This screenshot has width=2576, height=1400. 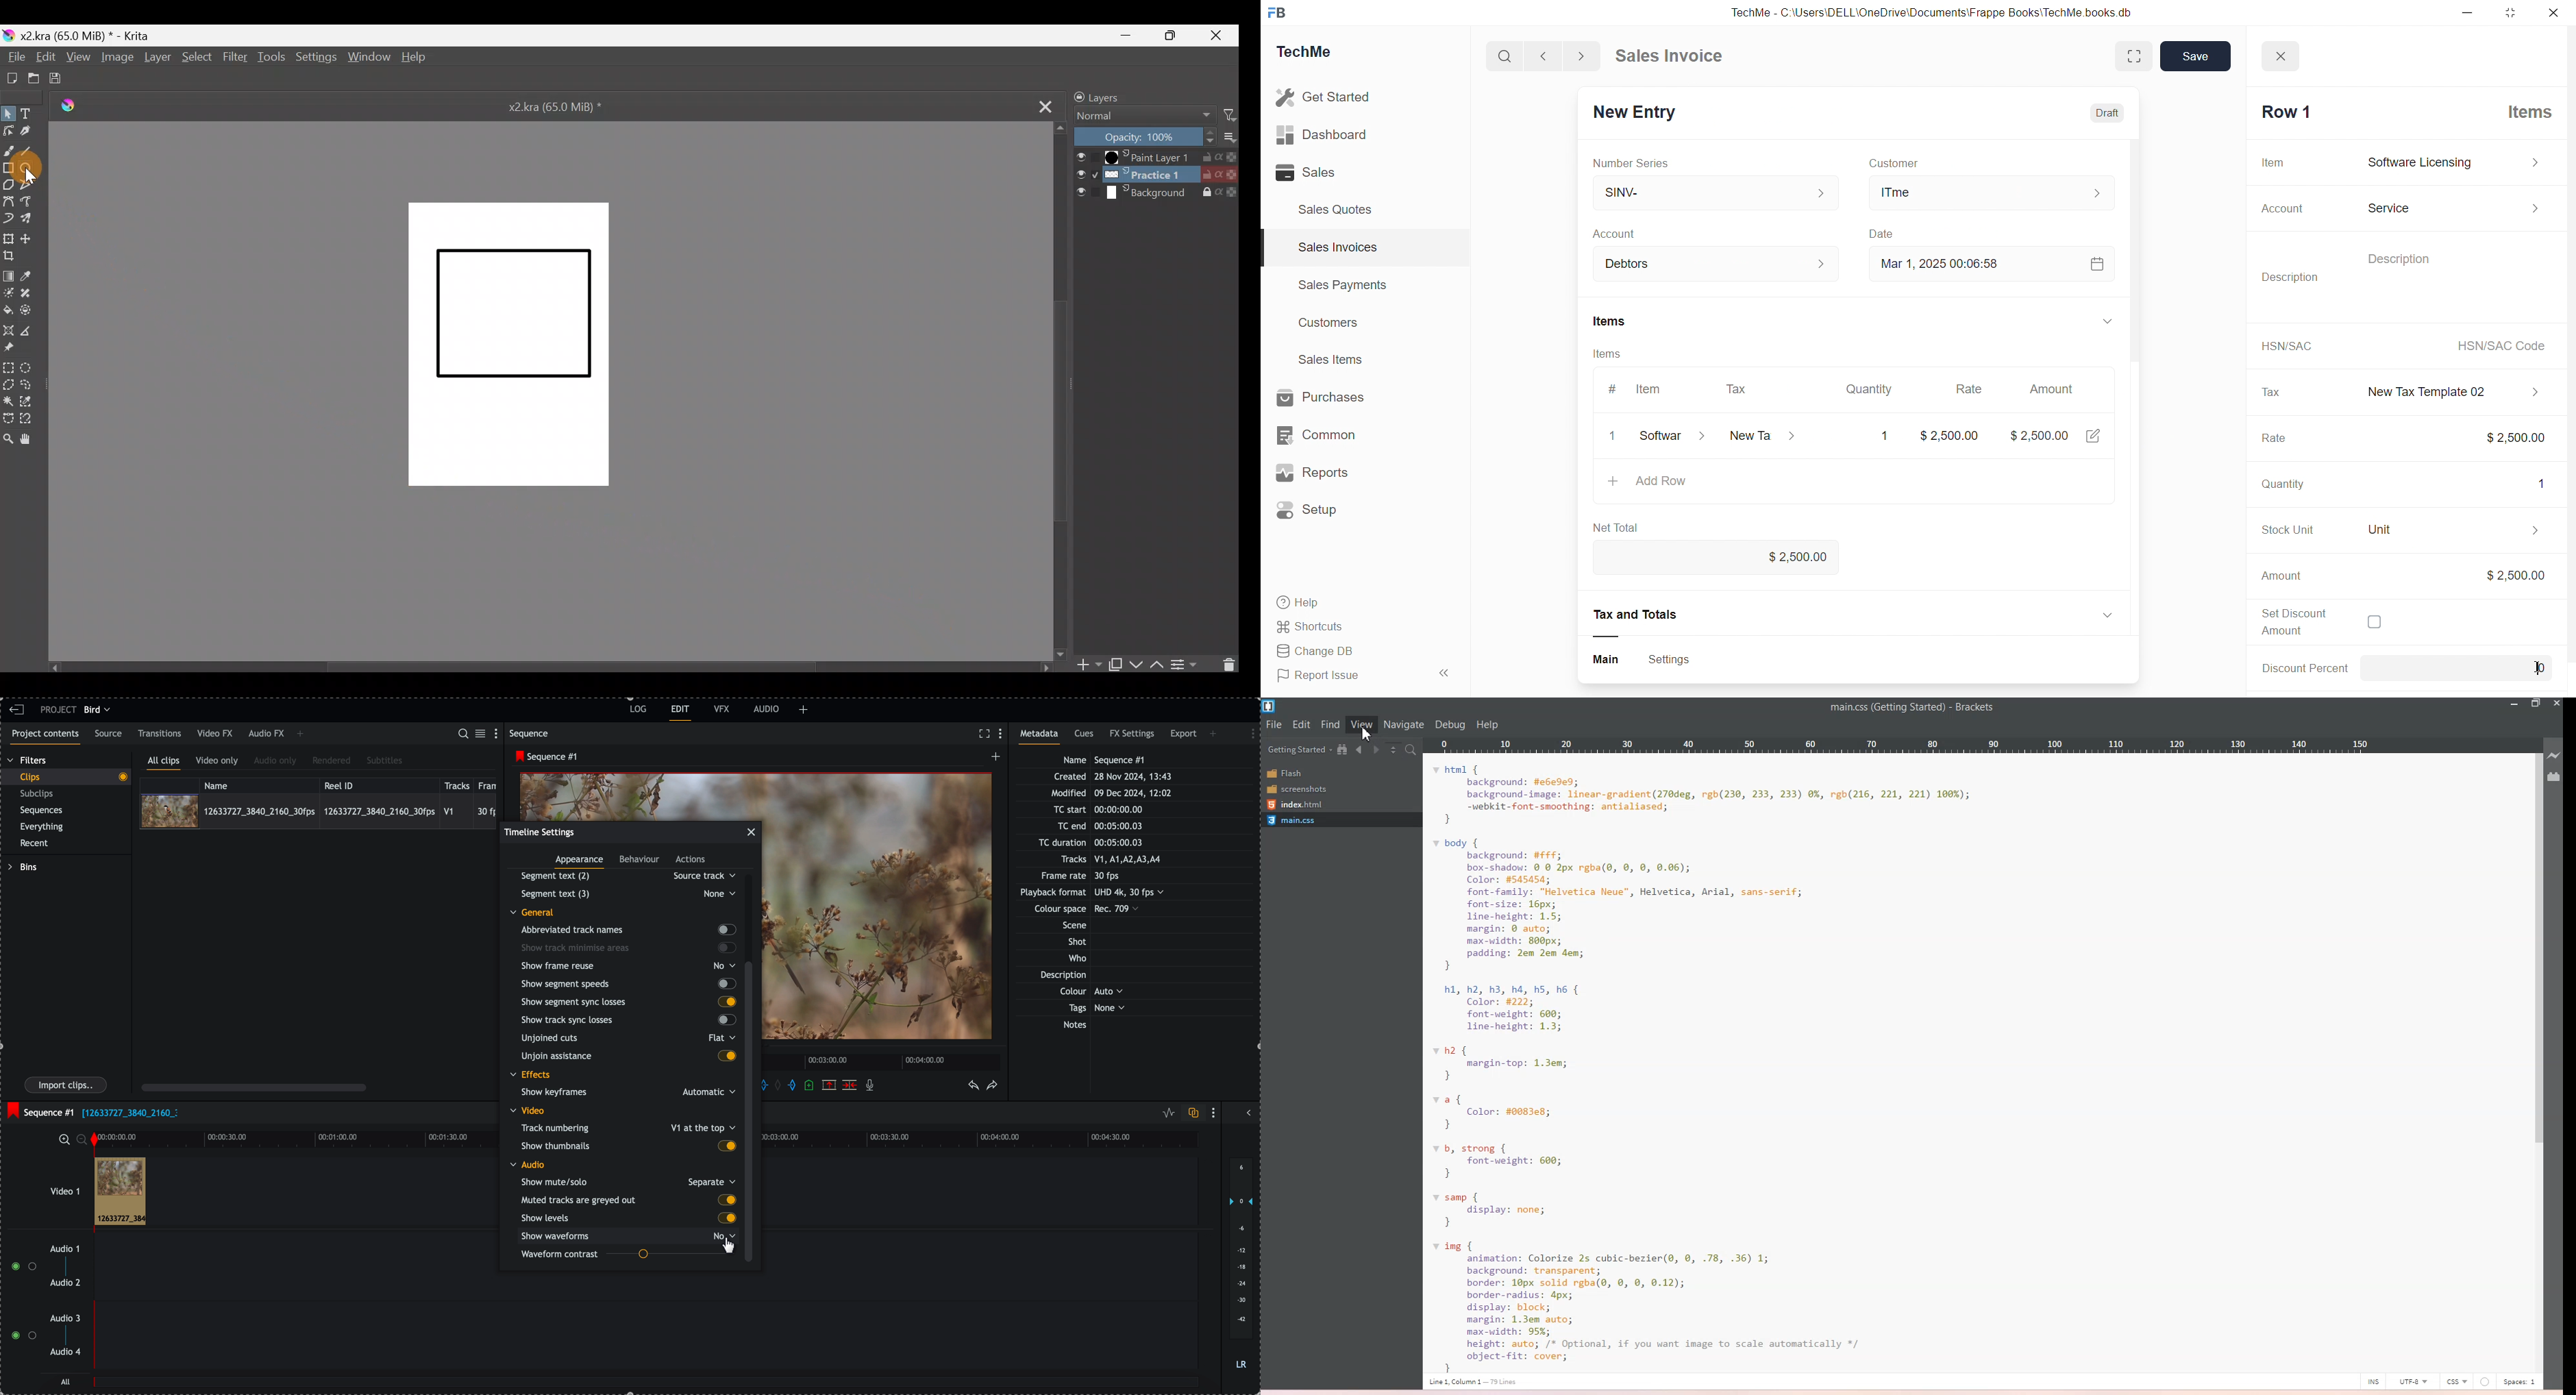 I want to click on video 1, so click(x=52, y=1186).